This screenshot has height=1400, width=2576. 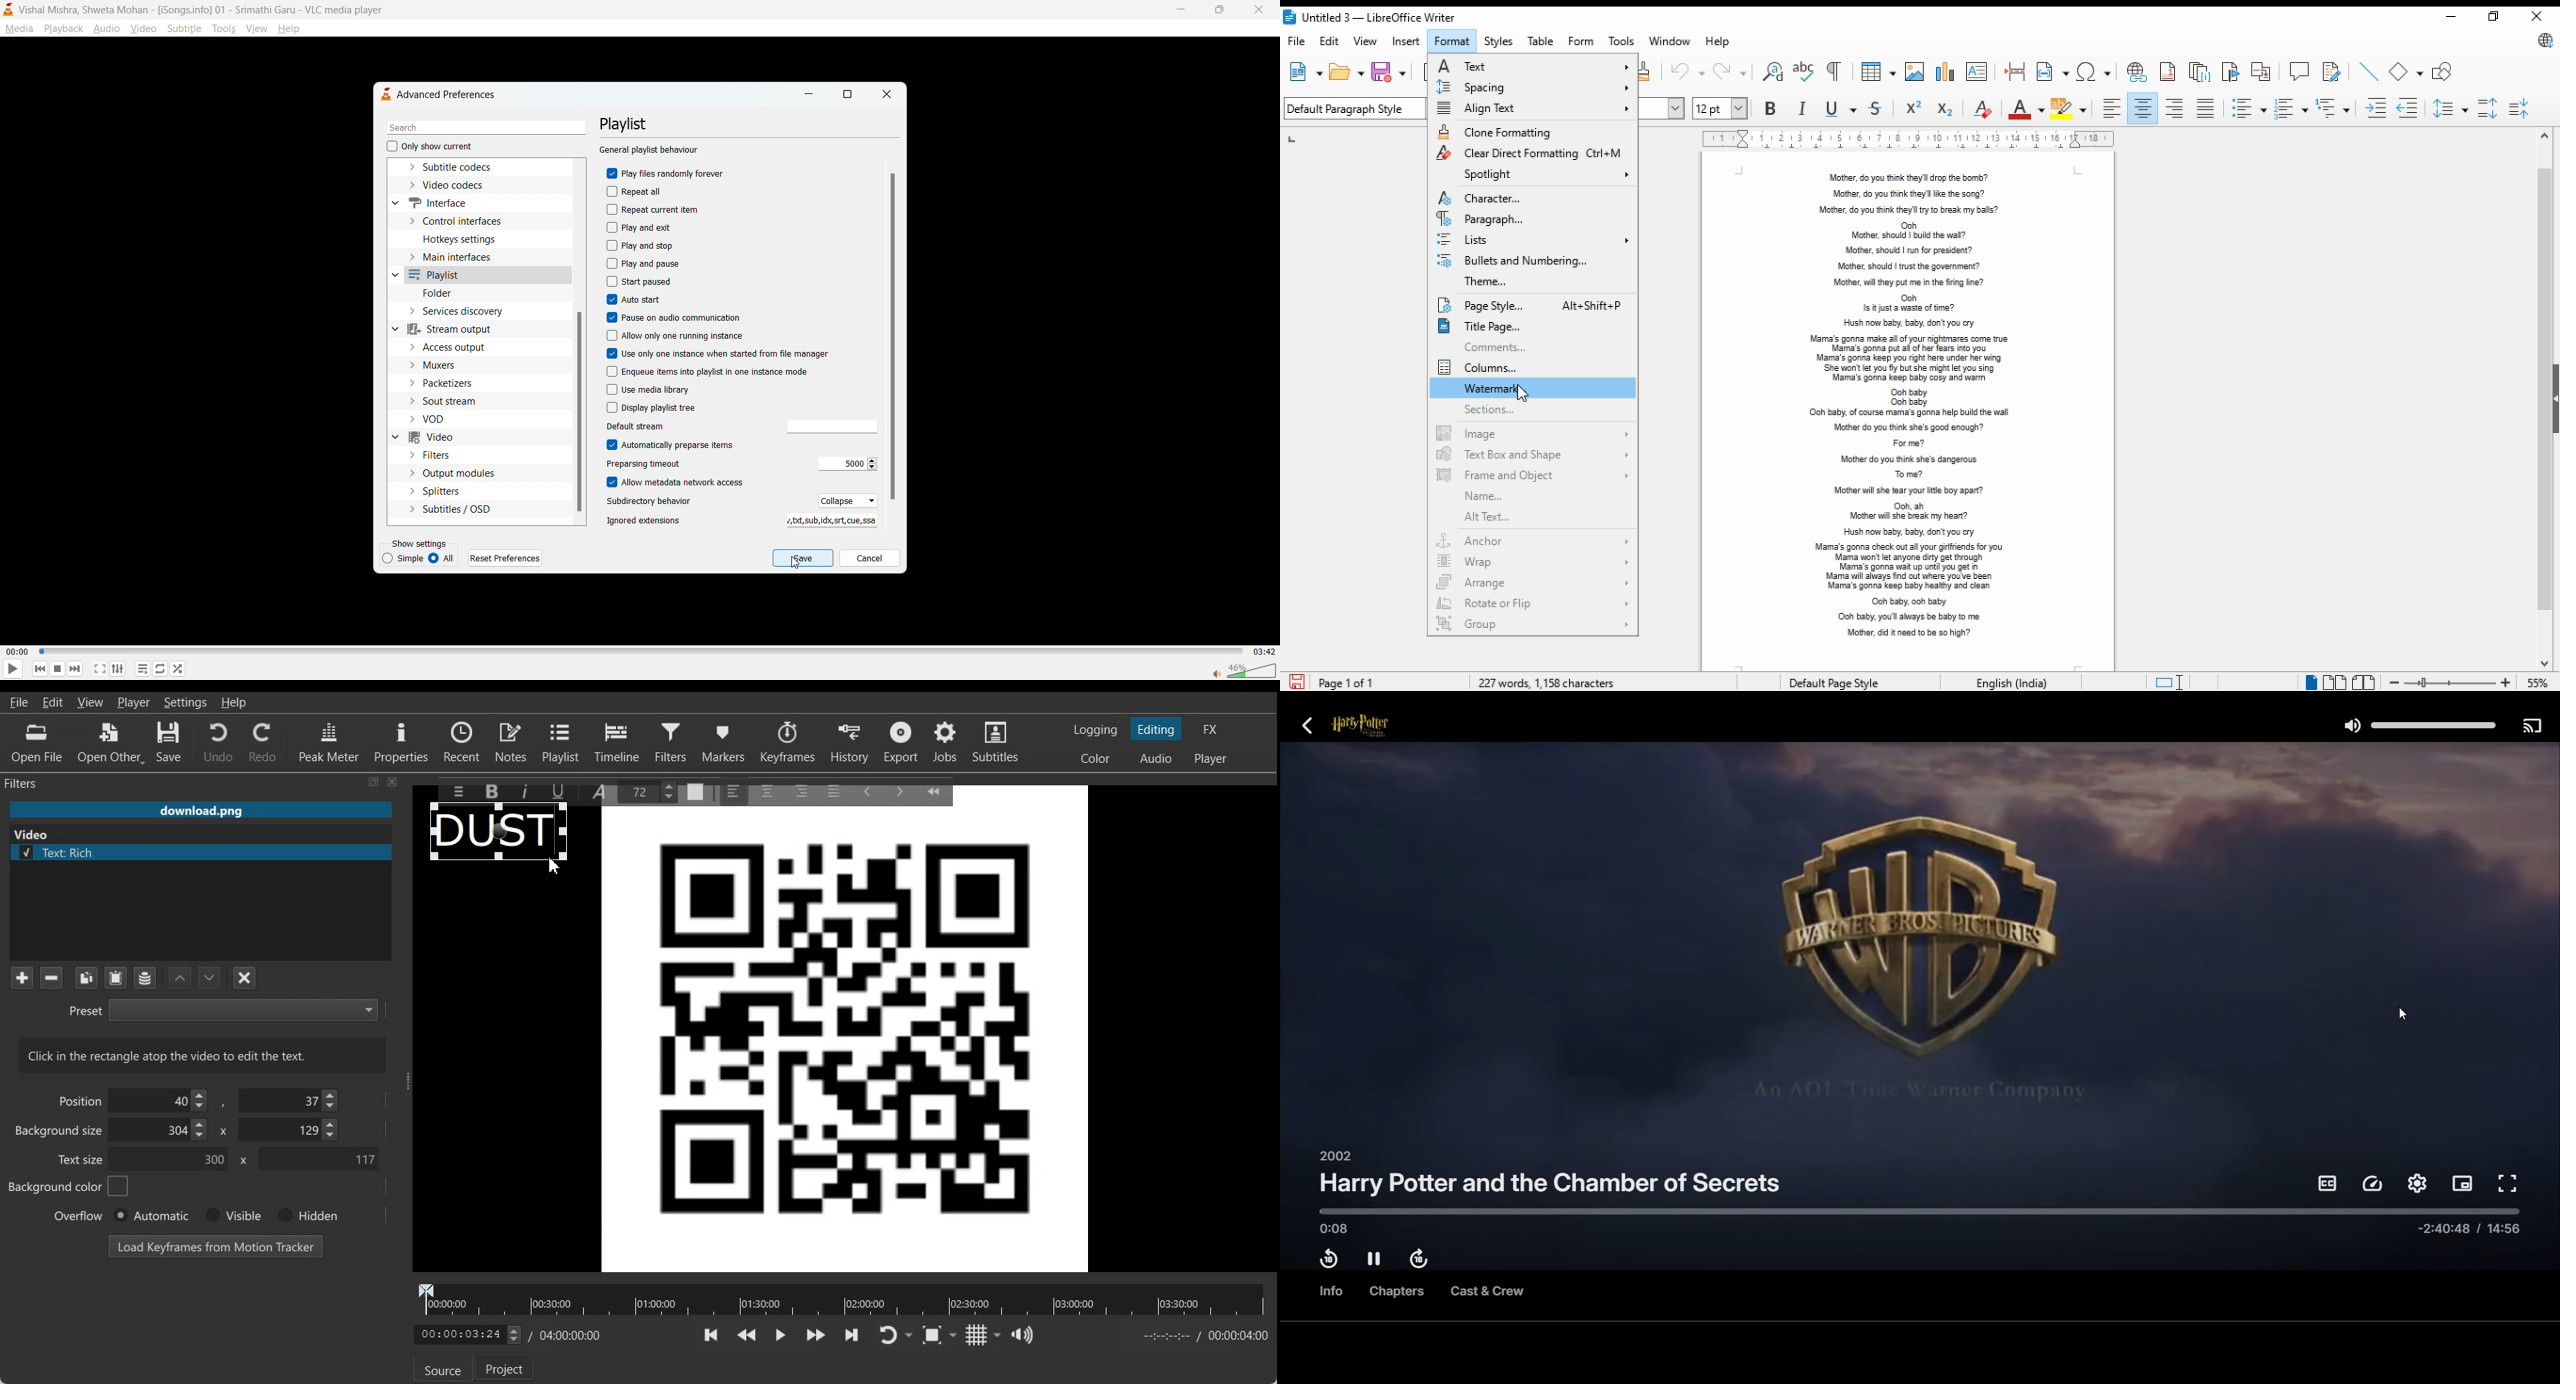 What do you see at coordinates (1543, 41) in the screenshot?
I see `table` at bounding box center [1543, 41].